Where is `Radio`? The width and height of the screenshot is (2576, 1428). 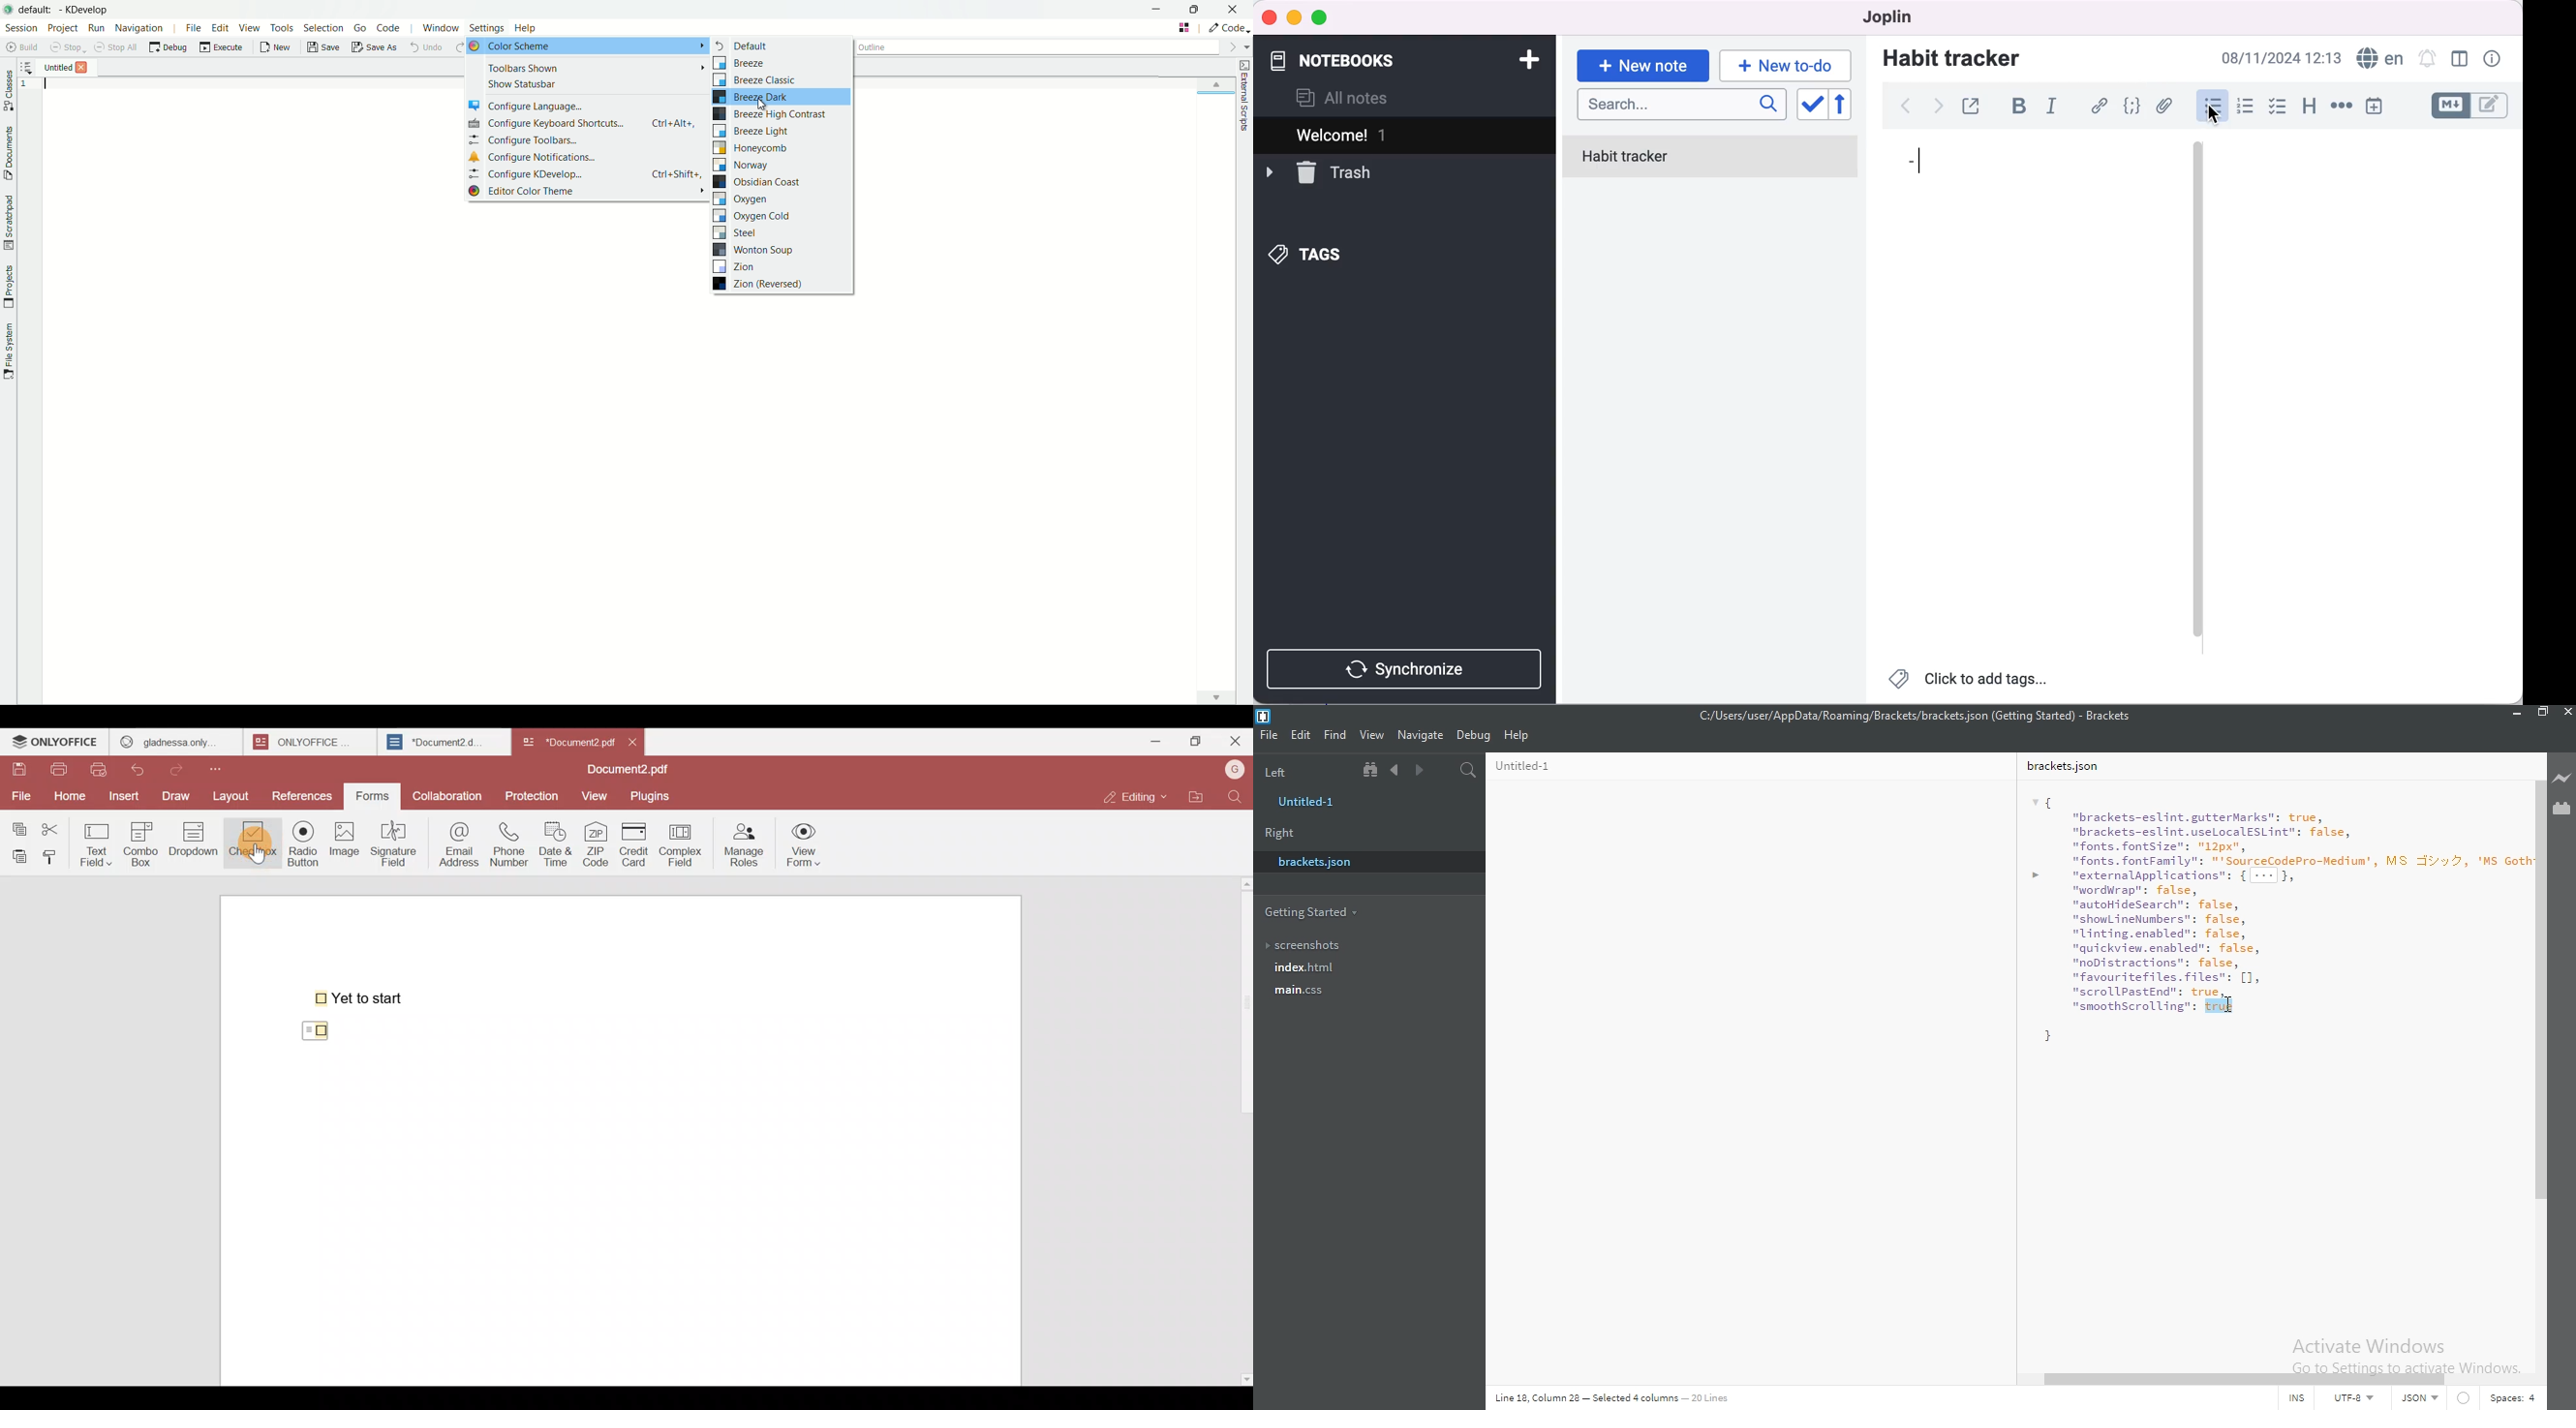
Radio is located at coordinates (299, 847).